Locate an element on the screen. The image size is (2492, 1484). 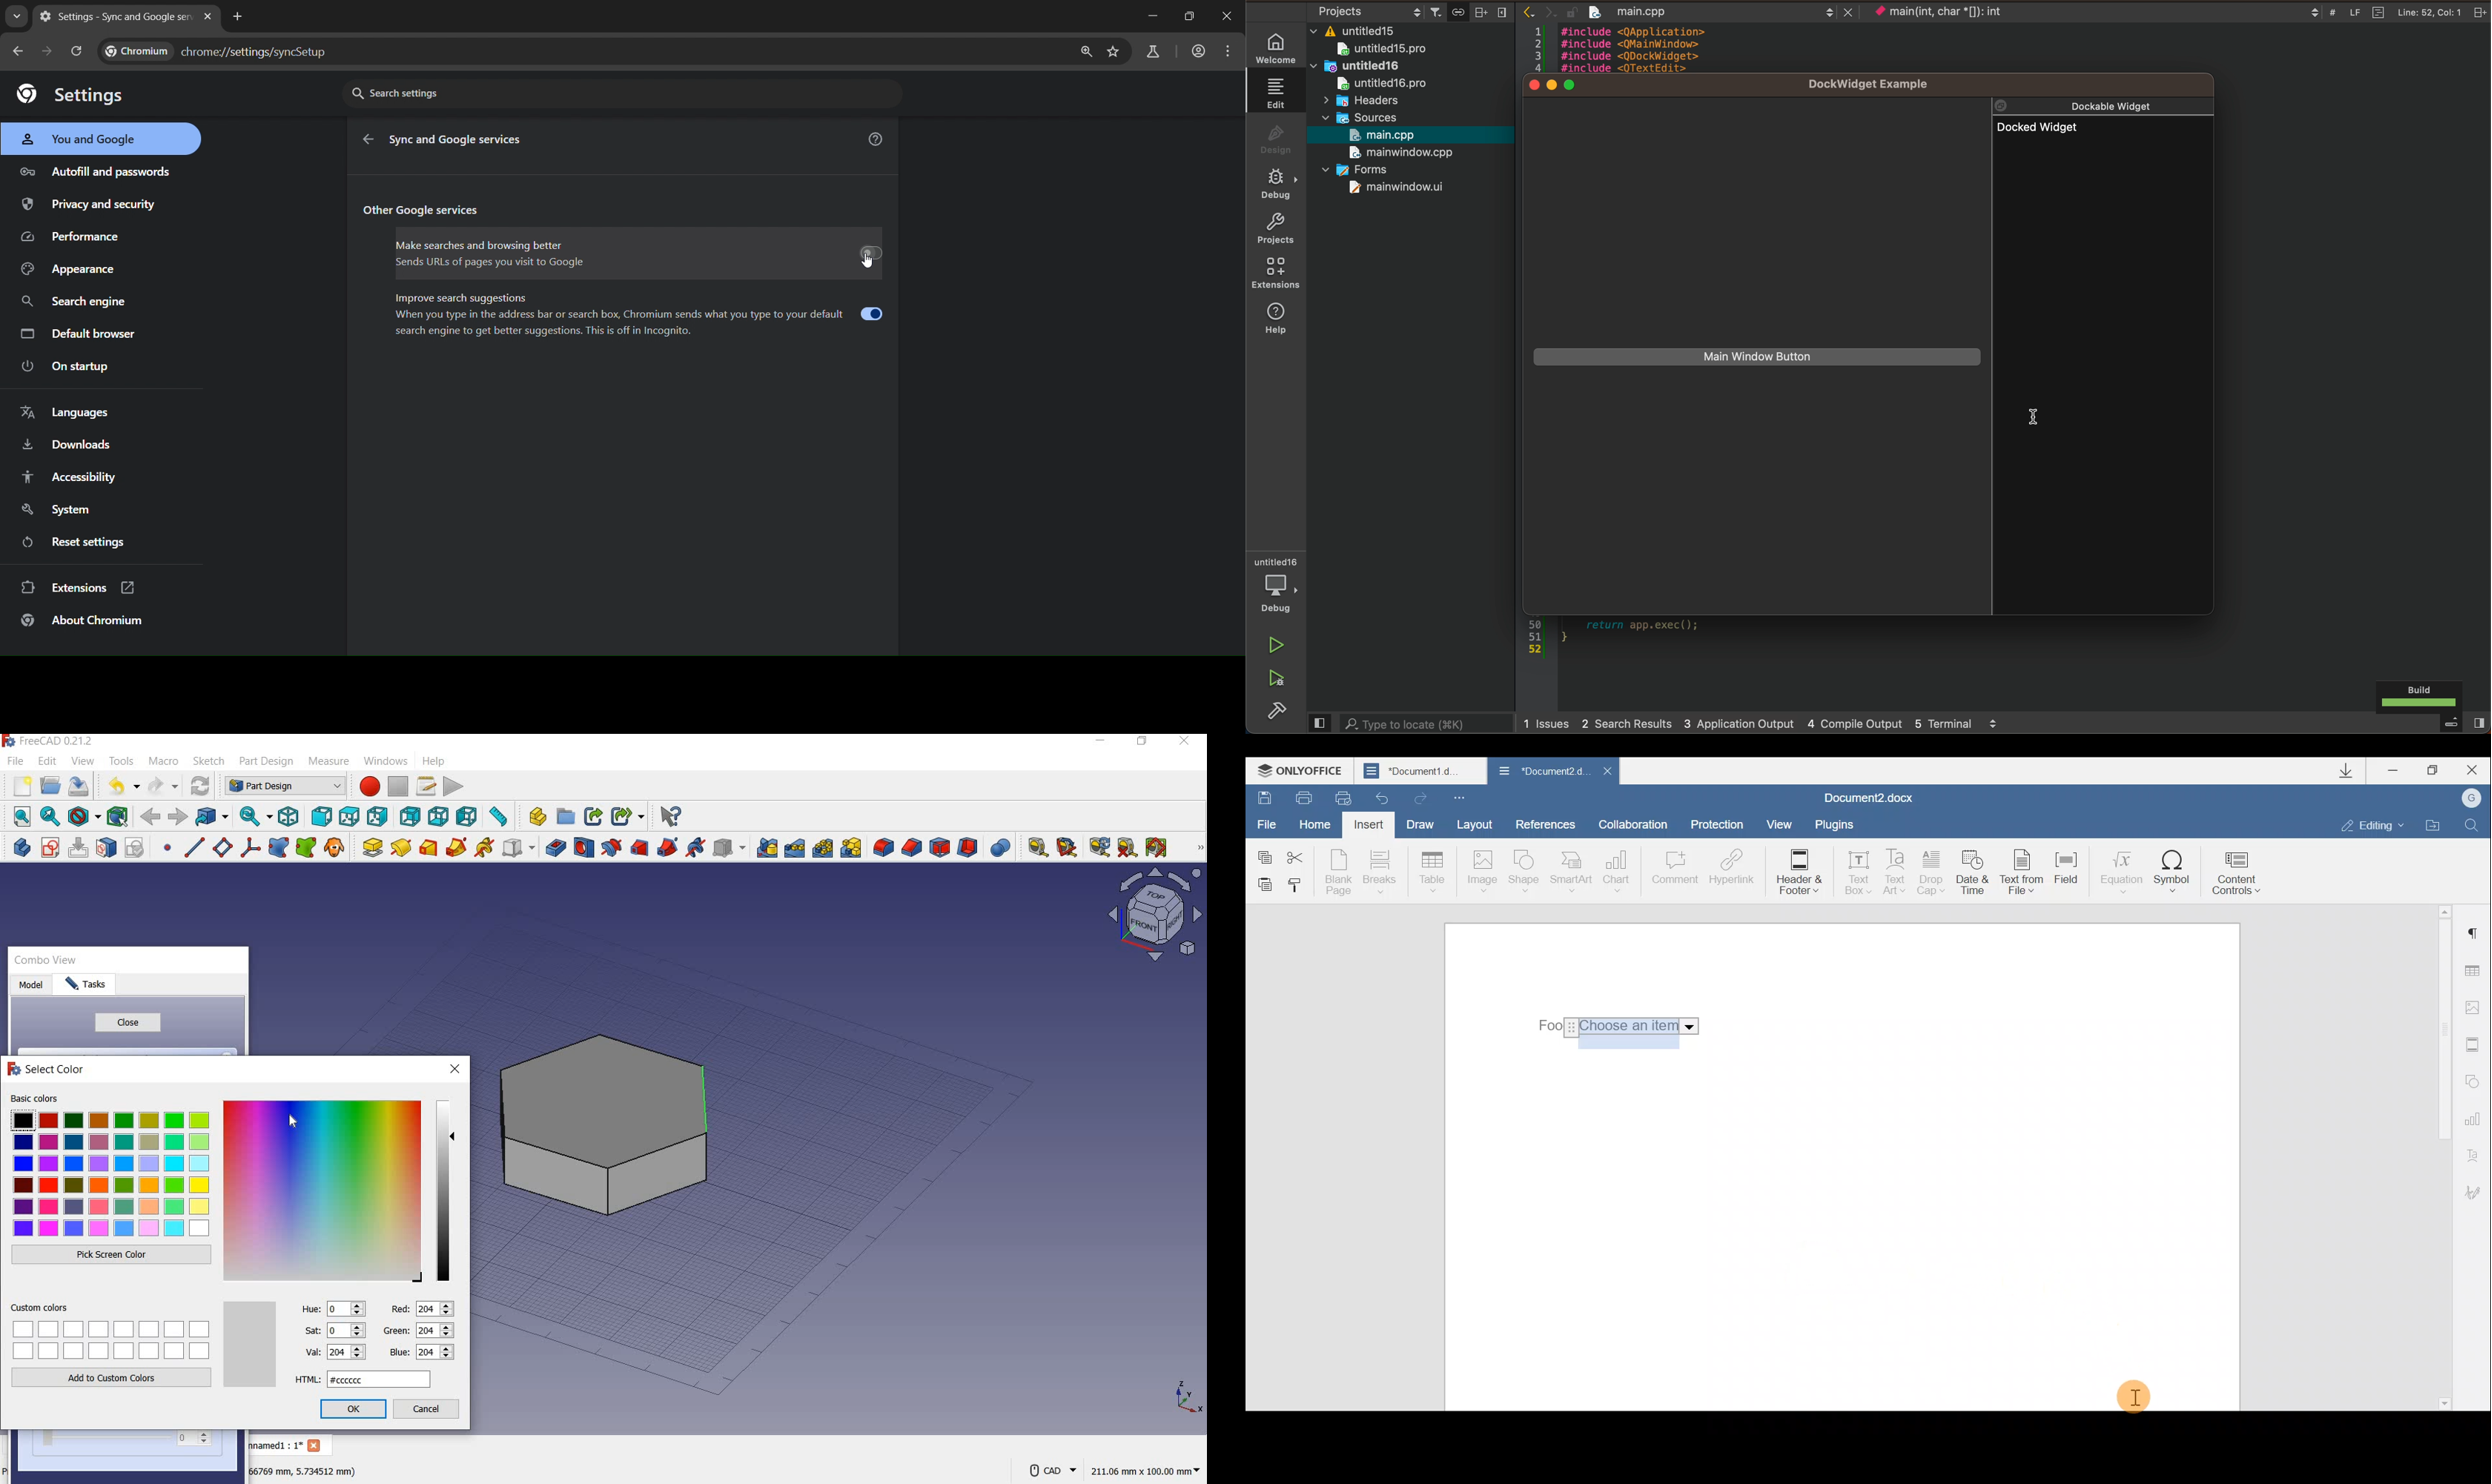
Breaks is located at coordinates (1378, 875).